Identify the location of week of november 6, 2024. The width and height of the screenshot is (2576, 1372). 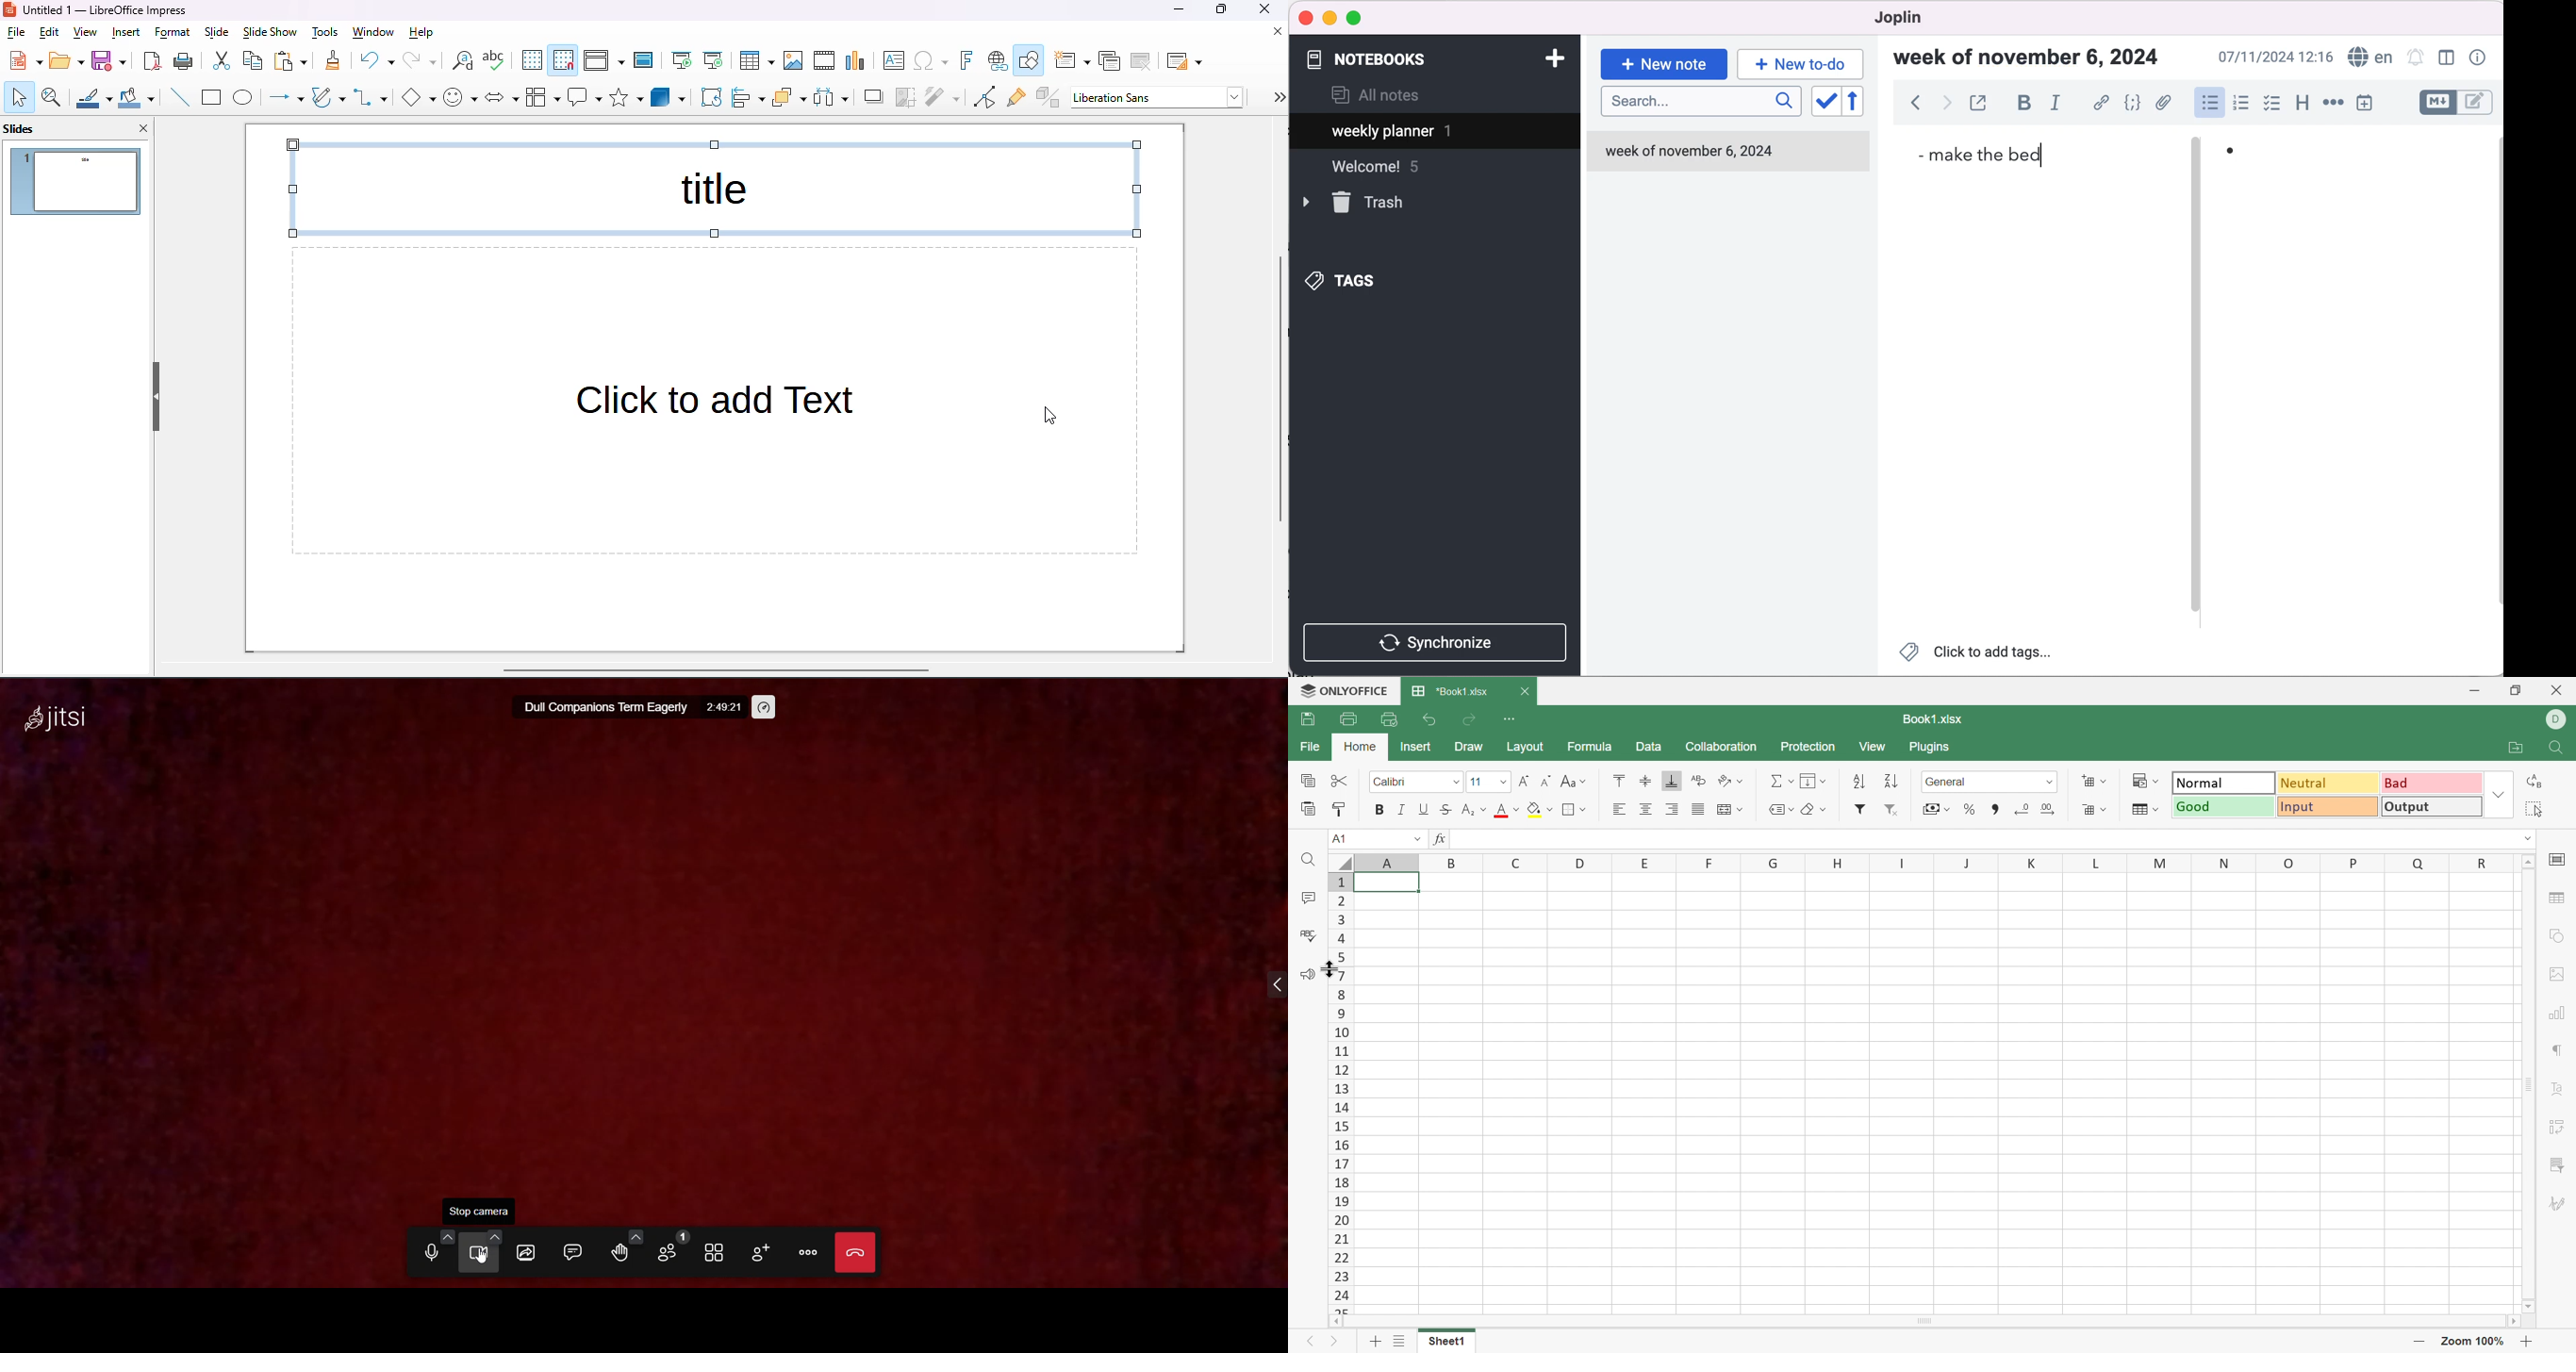
(2033, 59).